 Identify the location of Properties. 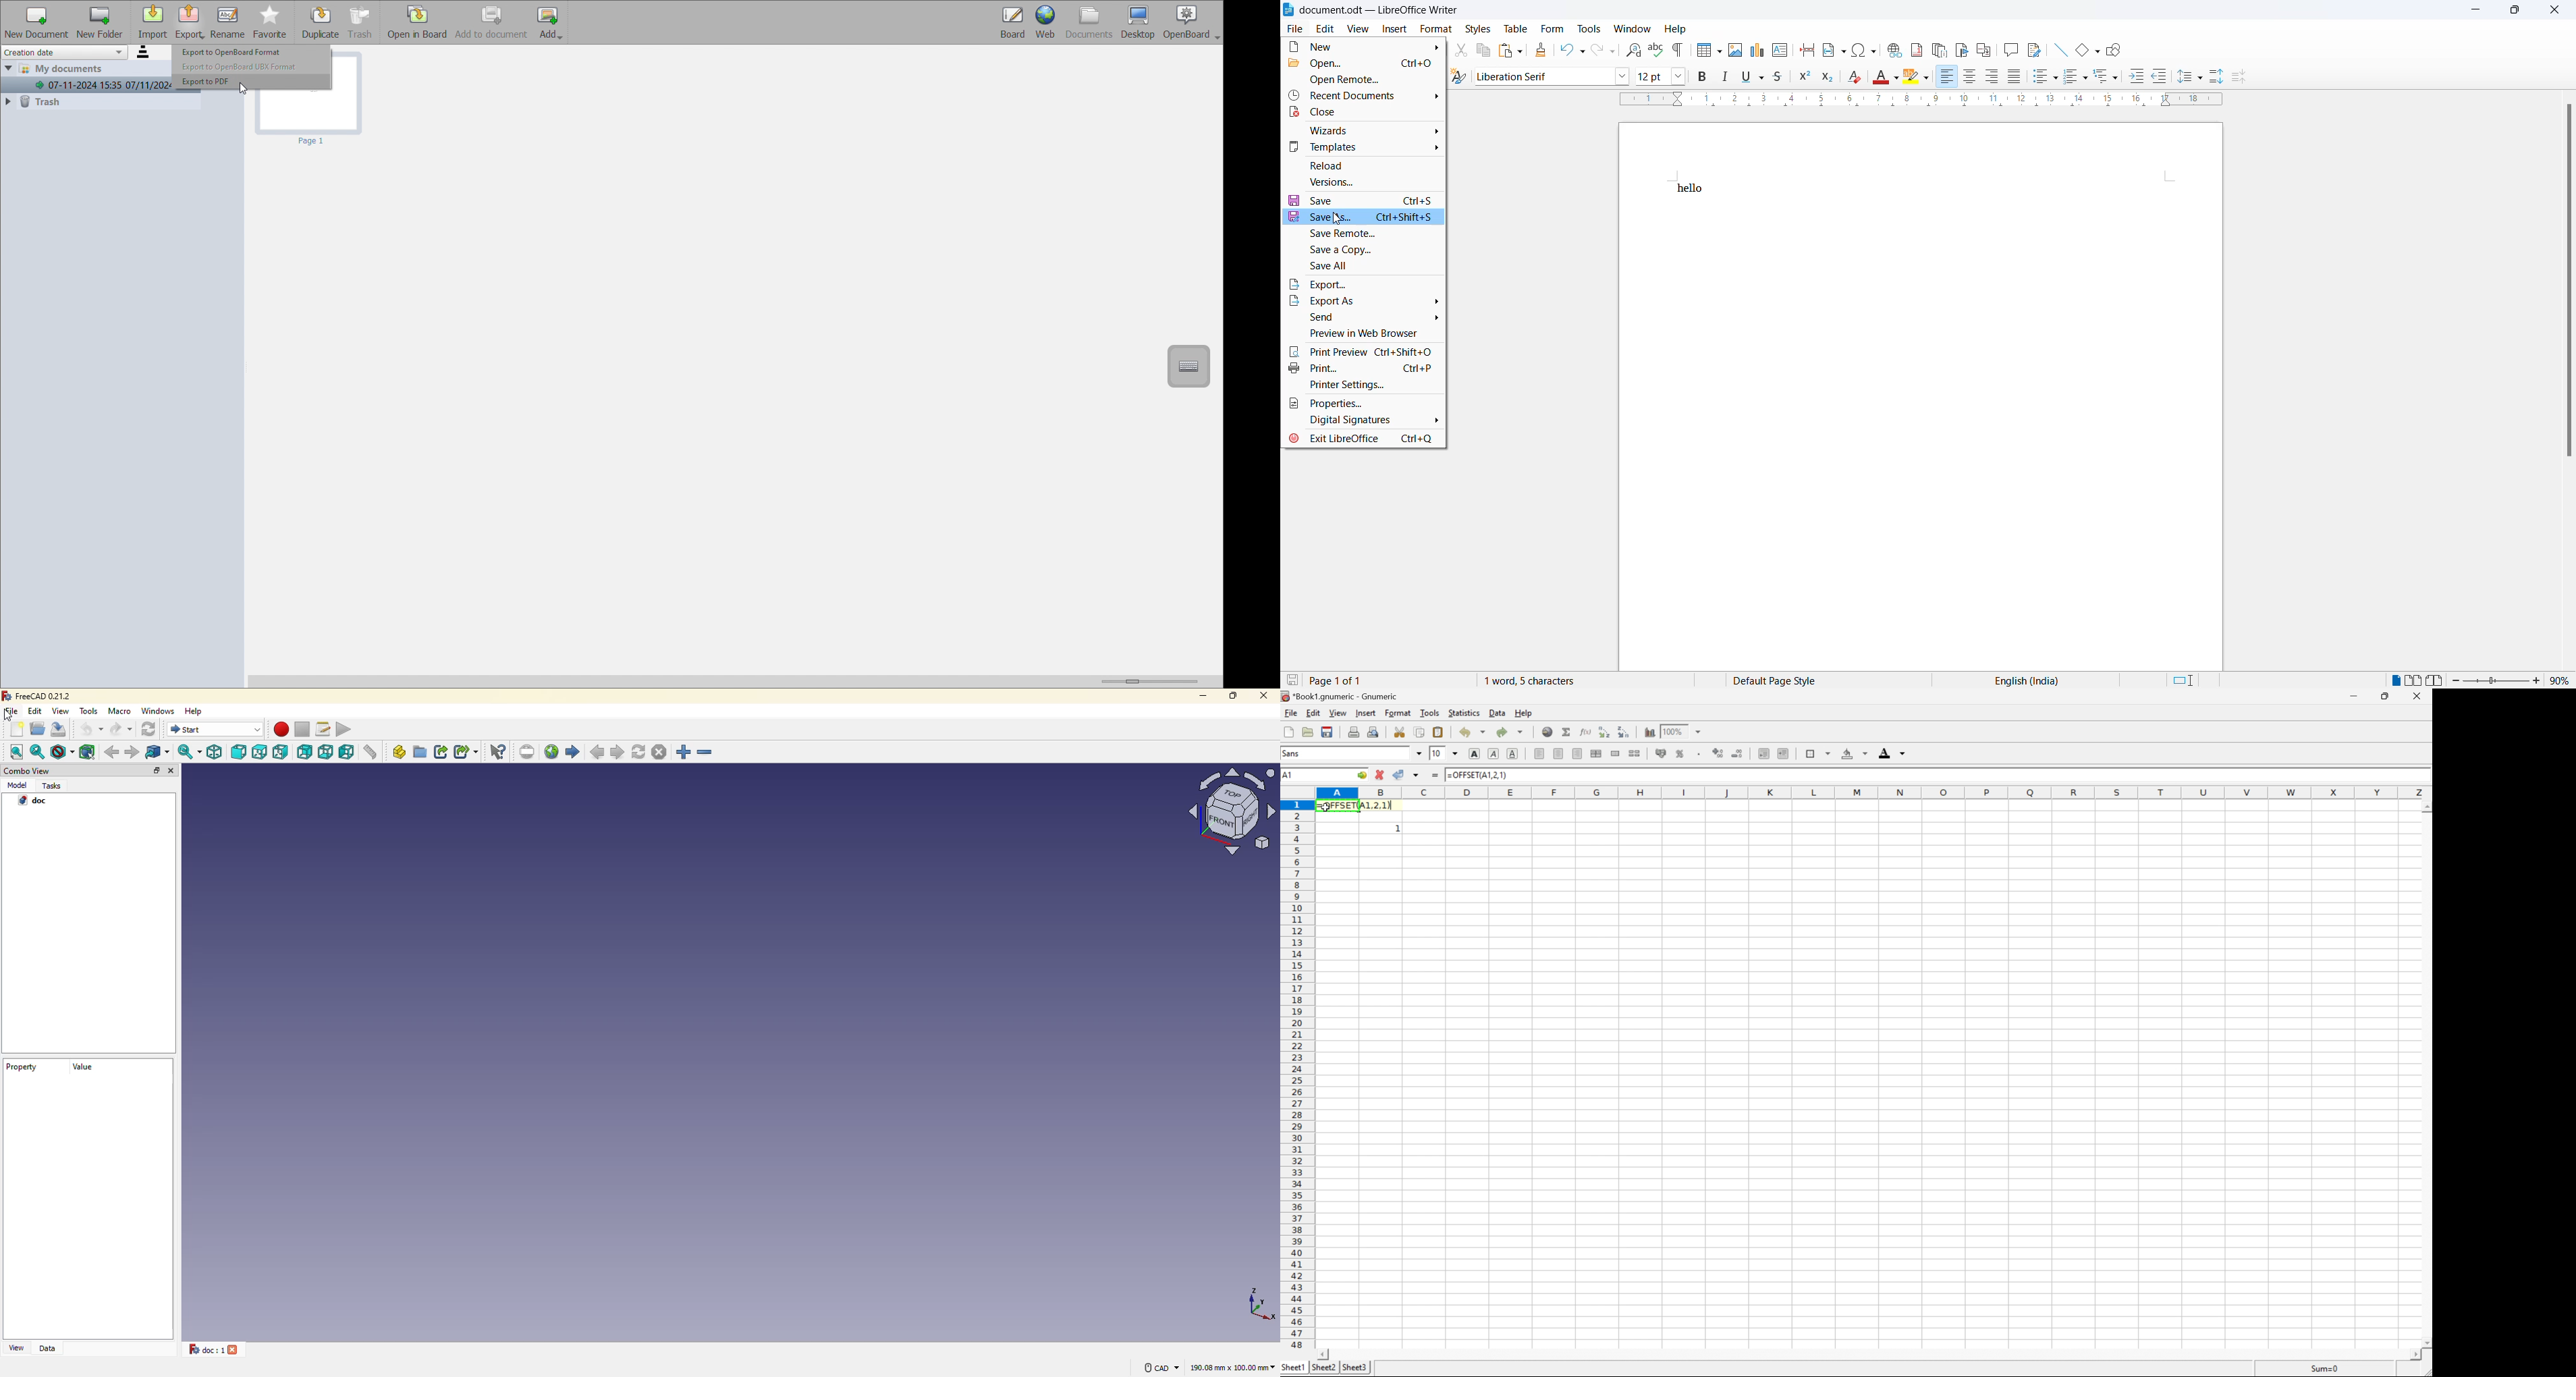
(1361, 402).